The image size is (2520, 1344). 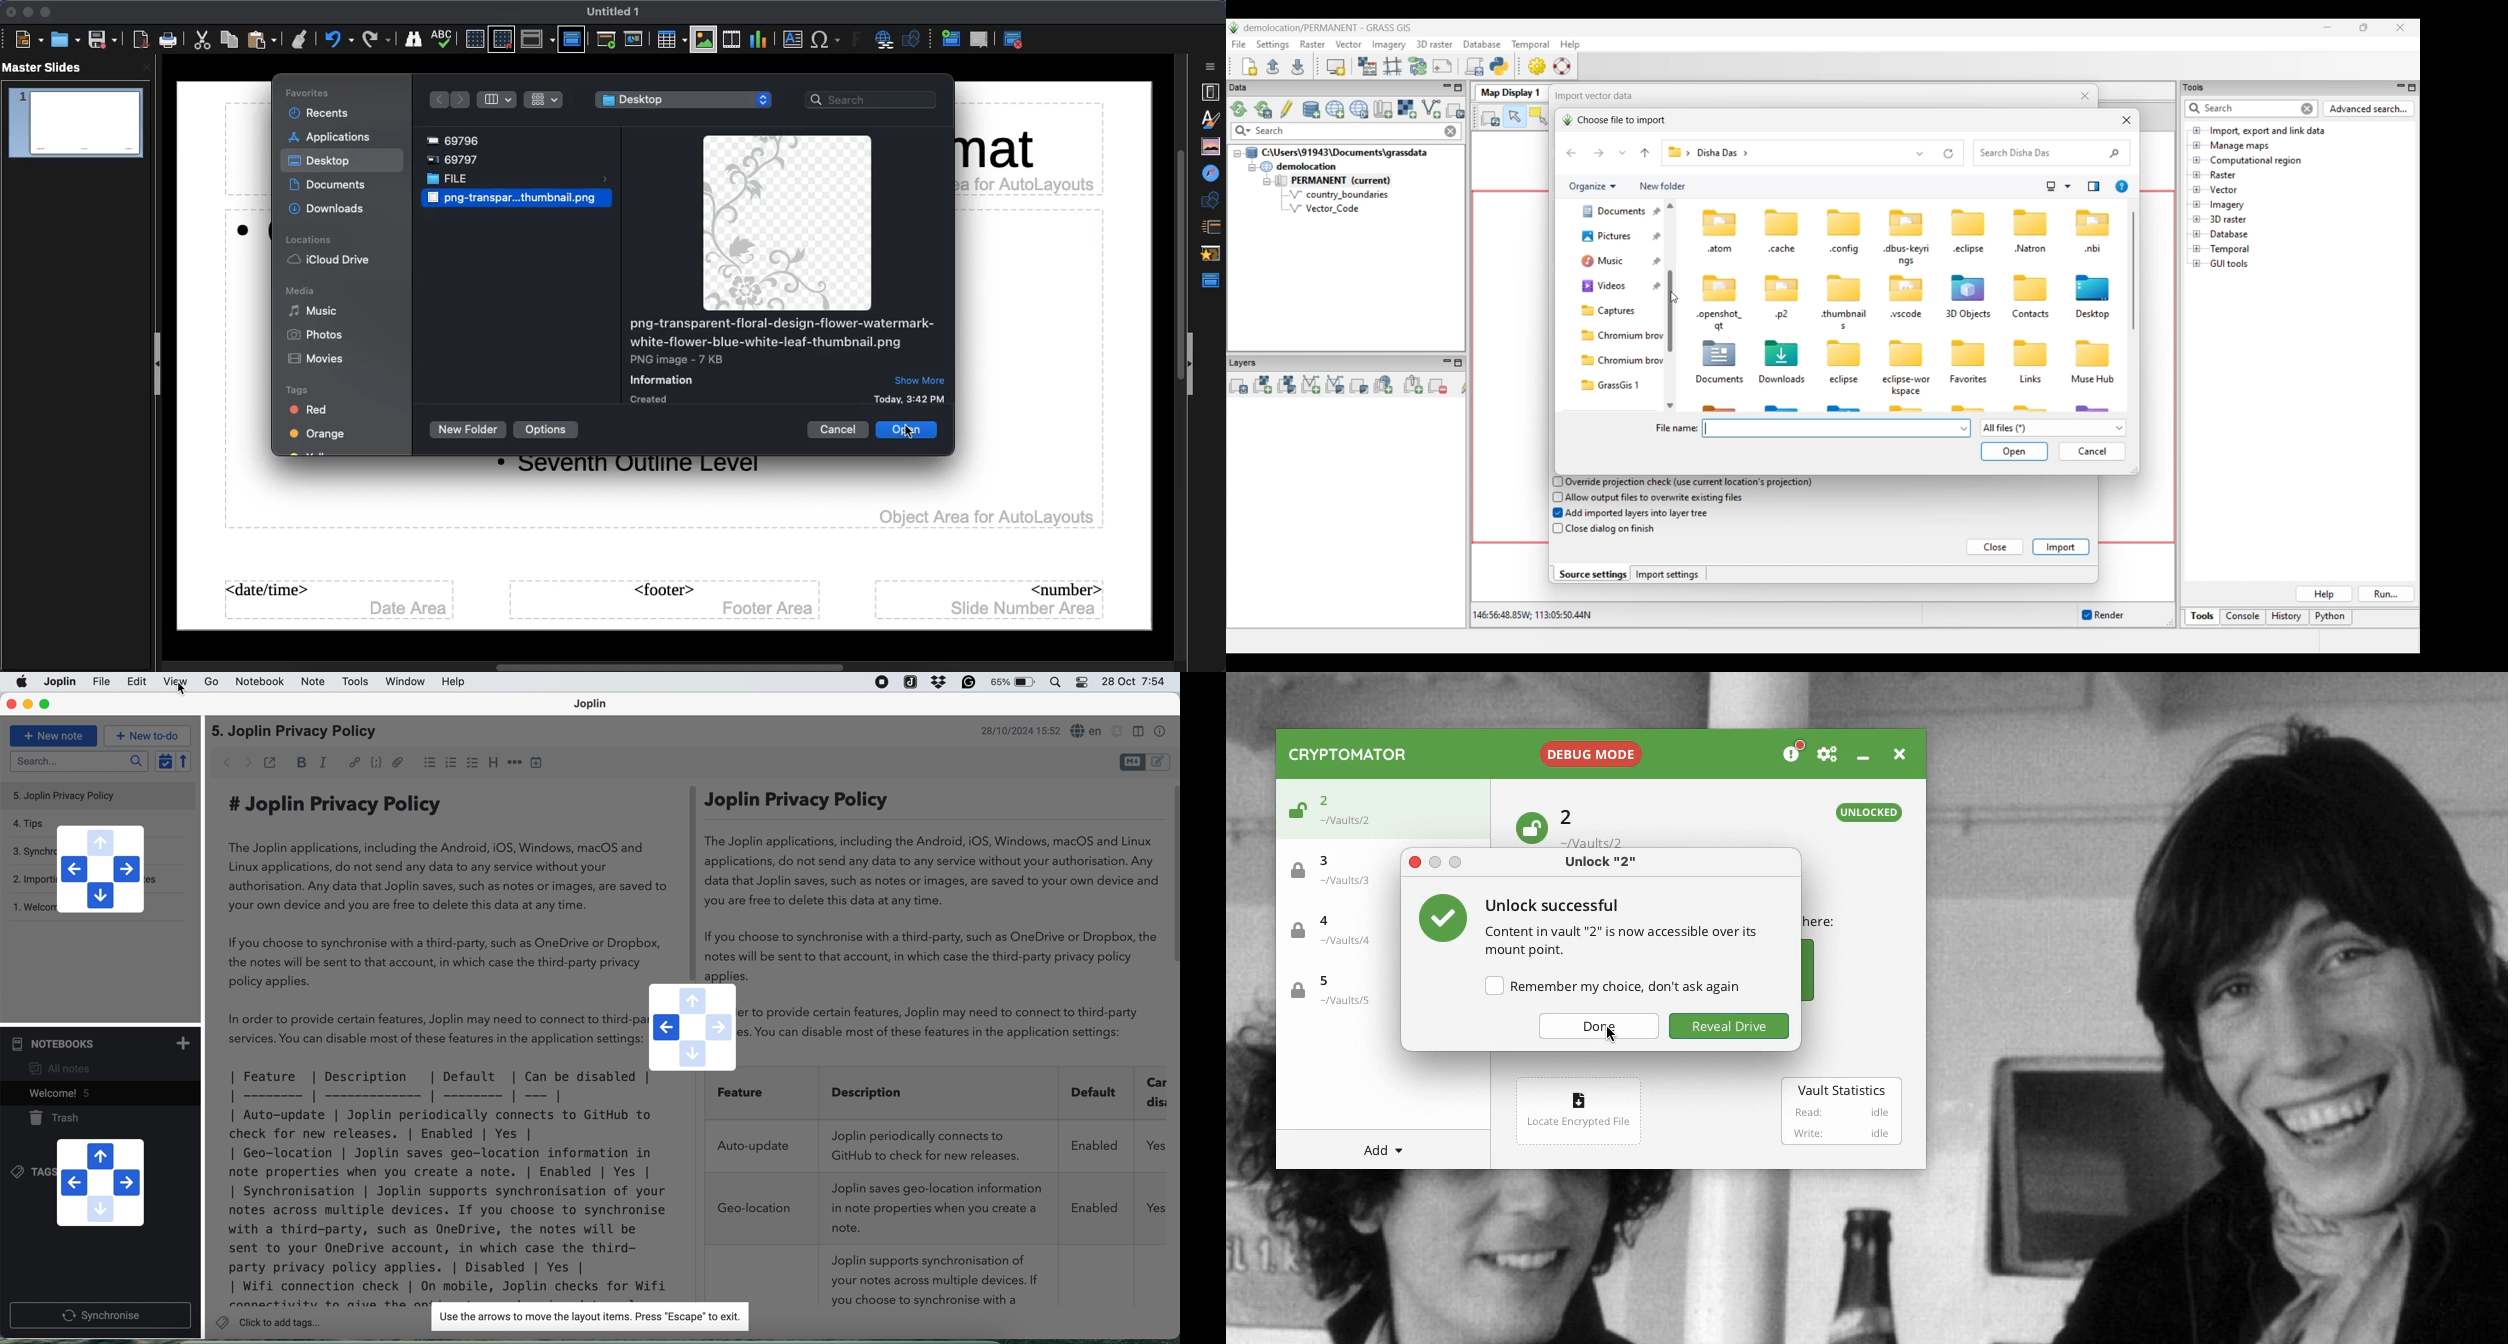 I want to click on control center, so click(x=1085, y=682).